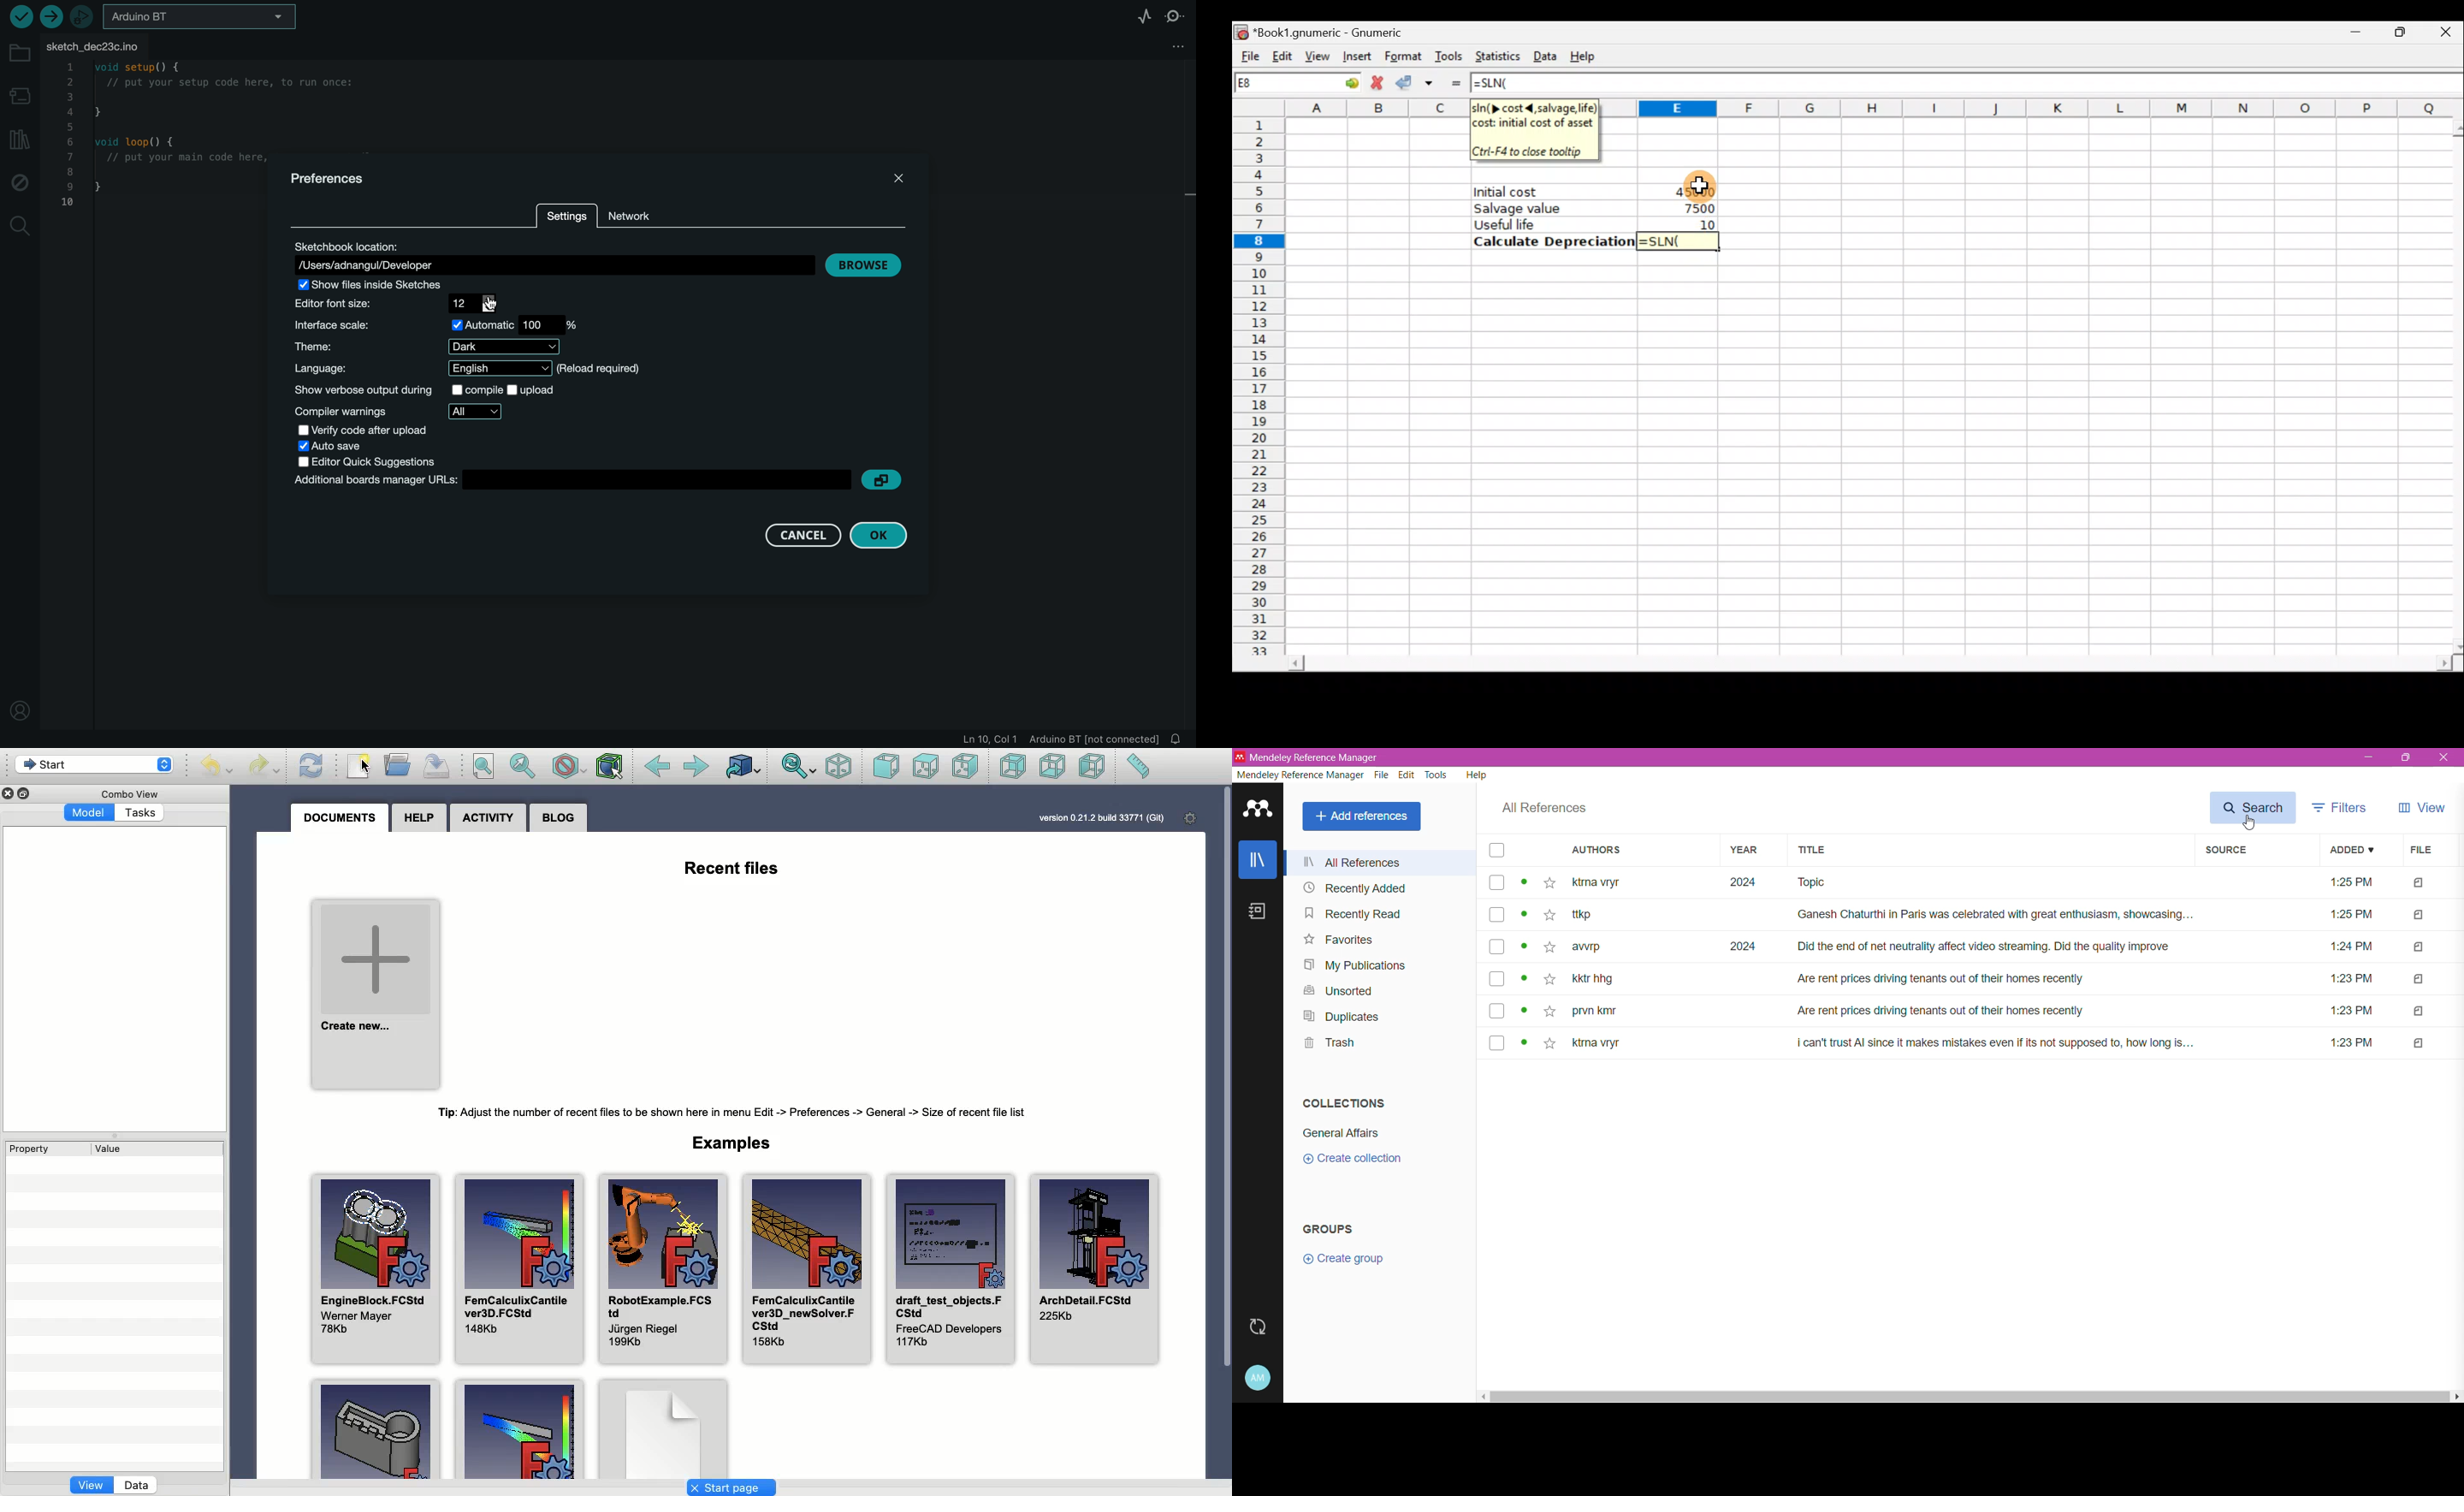  What do you see at coordinates (838, 766) in the screenshot?
I see `Isometric` at bounding box center [838, 766].